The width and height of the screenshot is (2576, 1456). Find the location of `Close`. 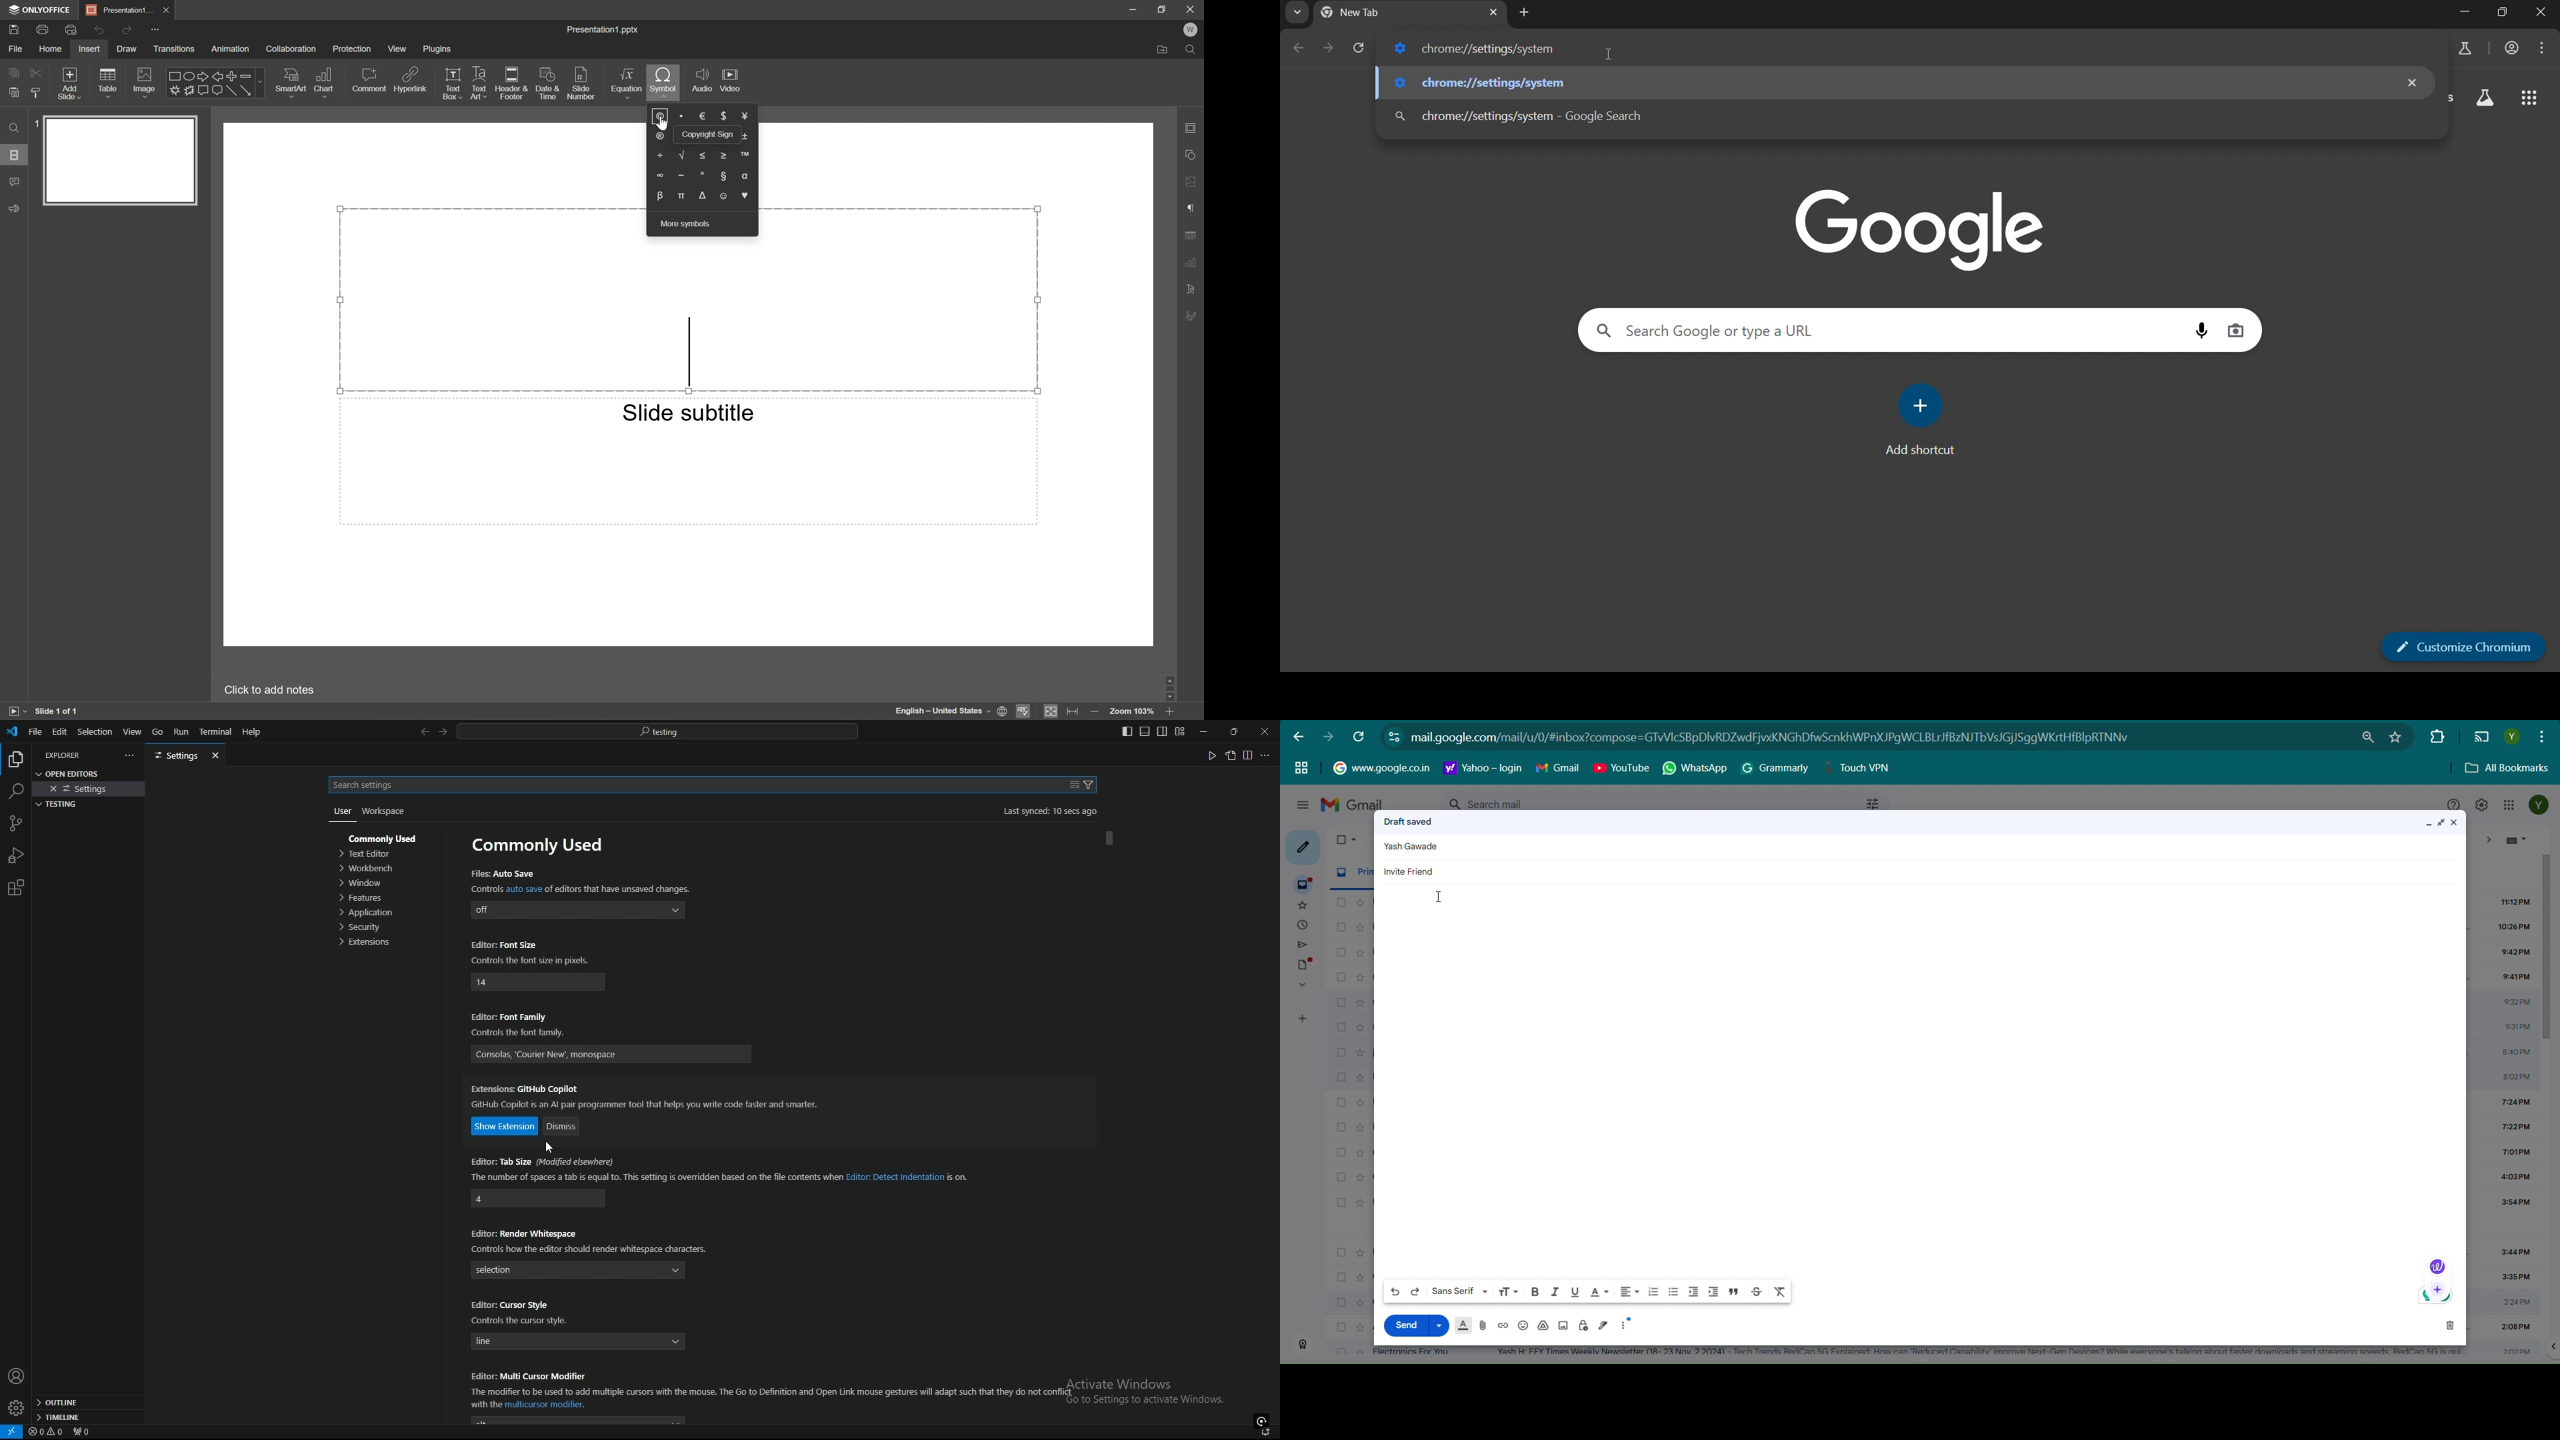

Close is located at coordinates (1191, 8).